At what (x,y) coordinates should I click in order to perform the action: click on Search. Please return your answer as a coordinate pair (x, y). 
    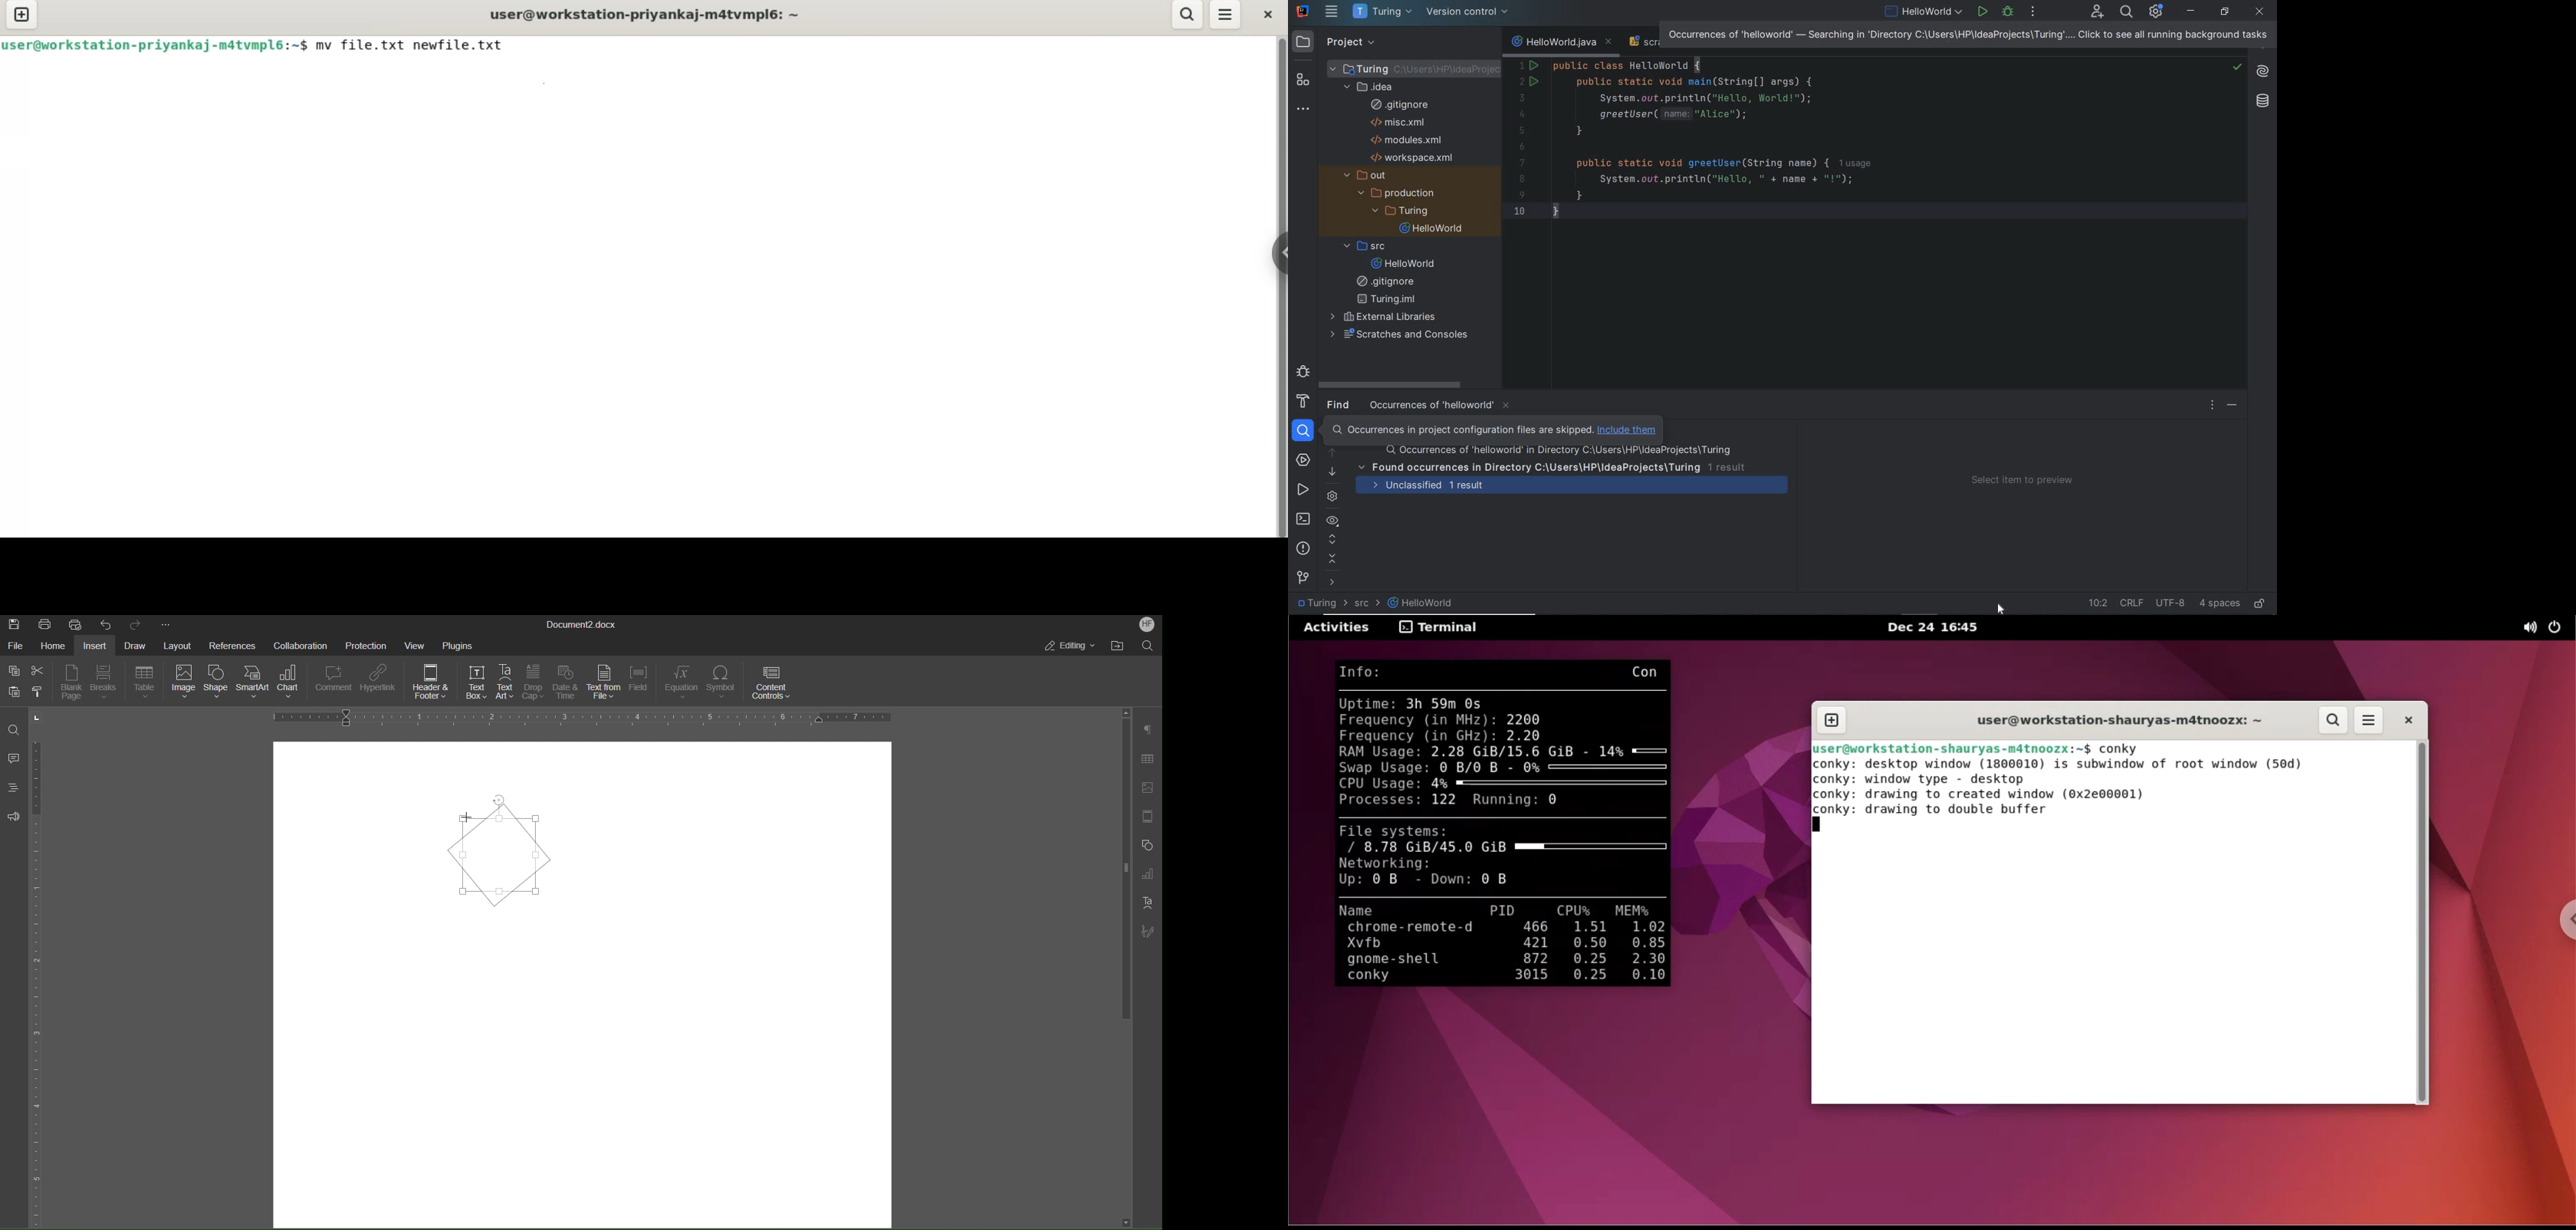
    Looking at the image, I should click on (1148, 645).